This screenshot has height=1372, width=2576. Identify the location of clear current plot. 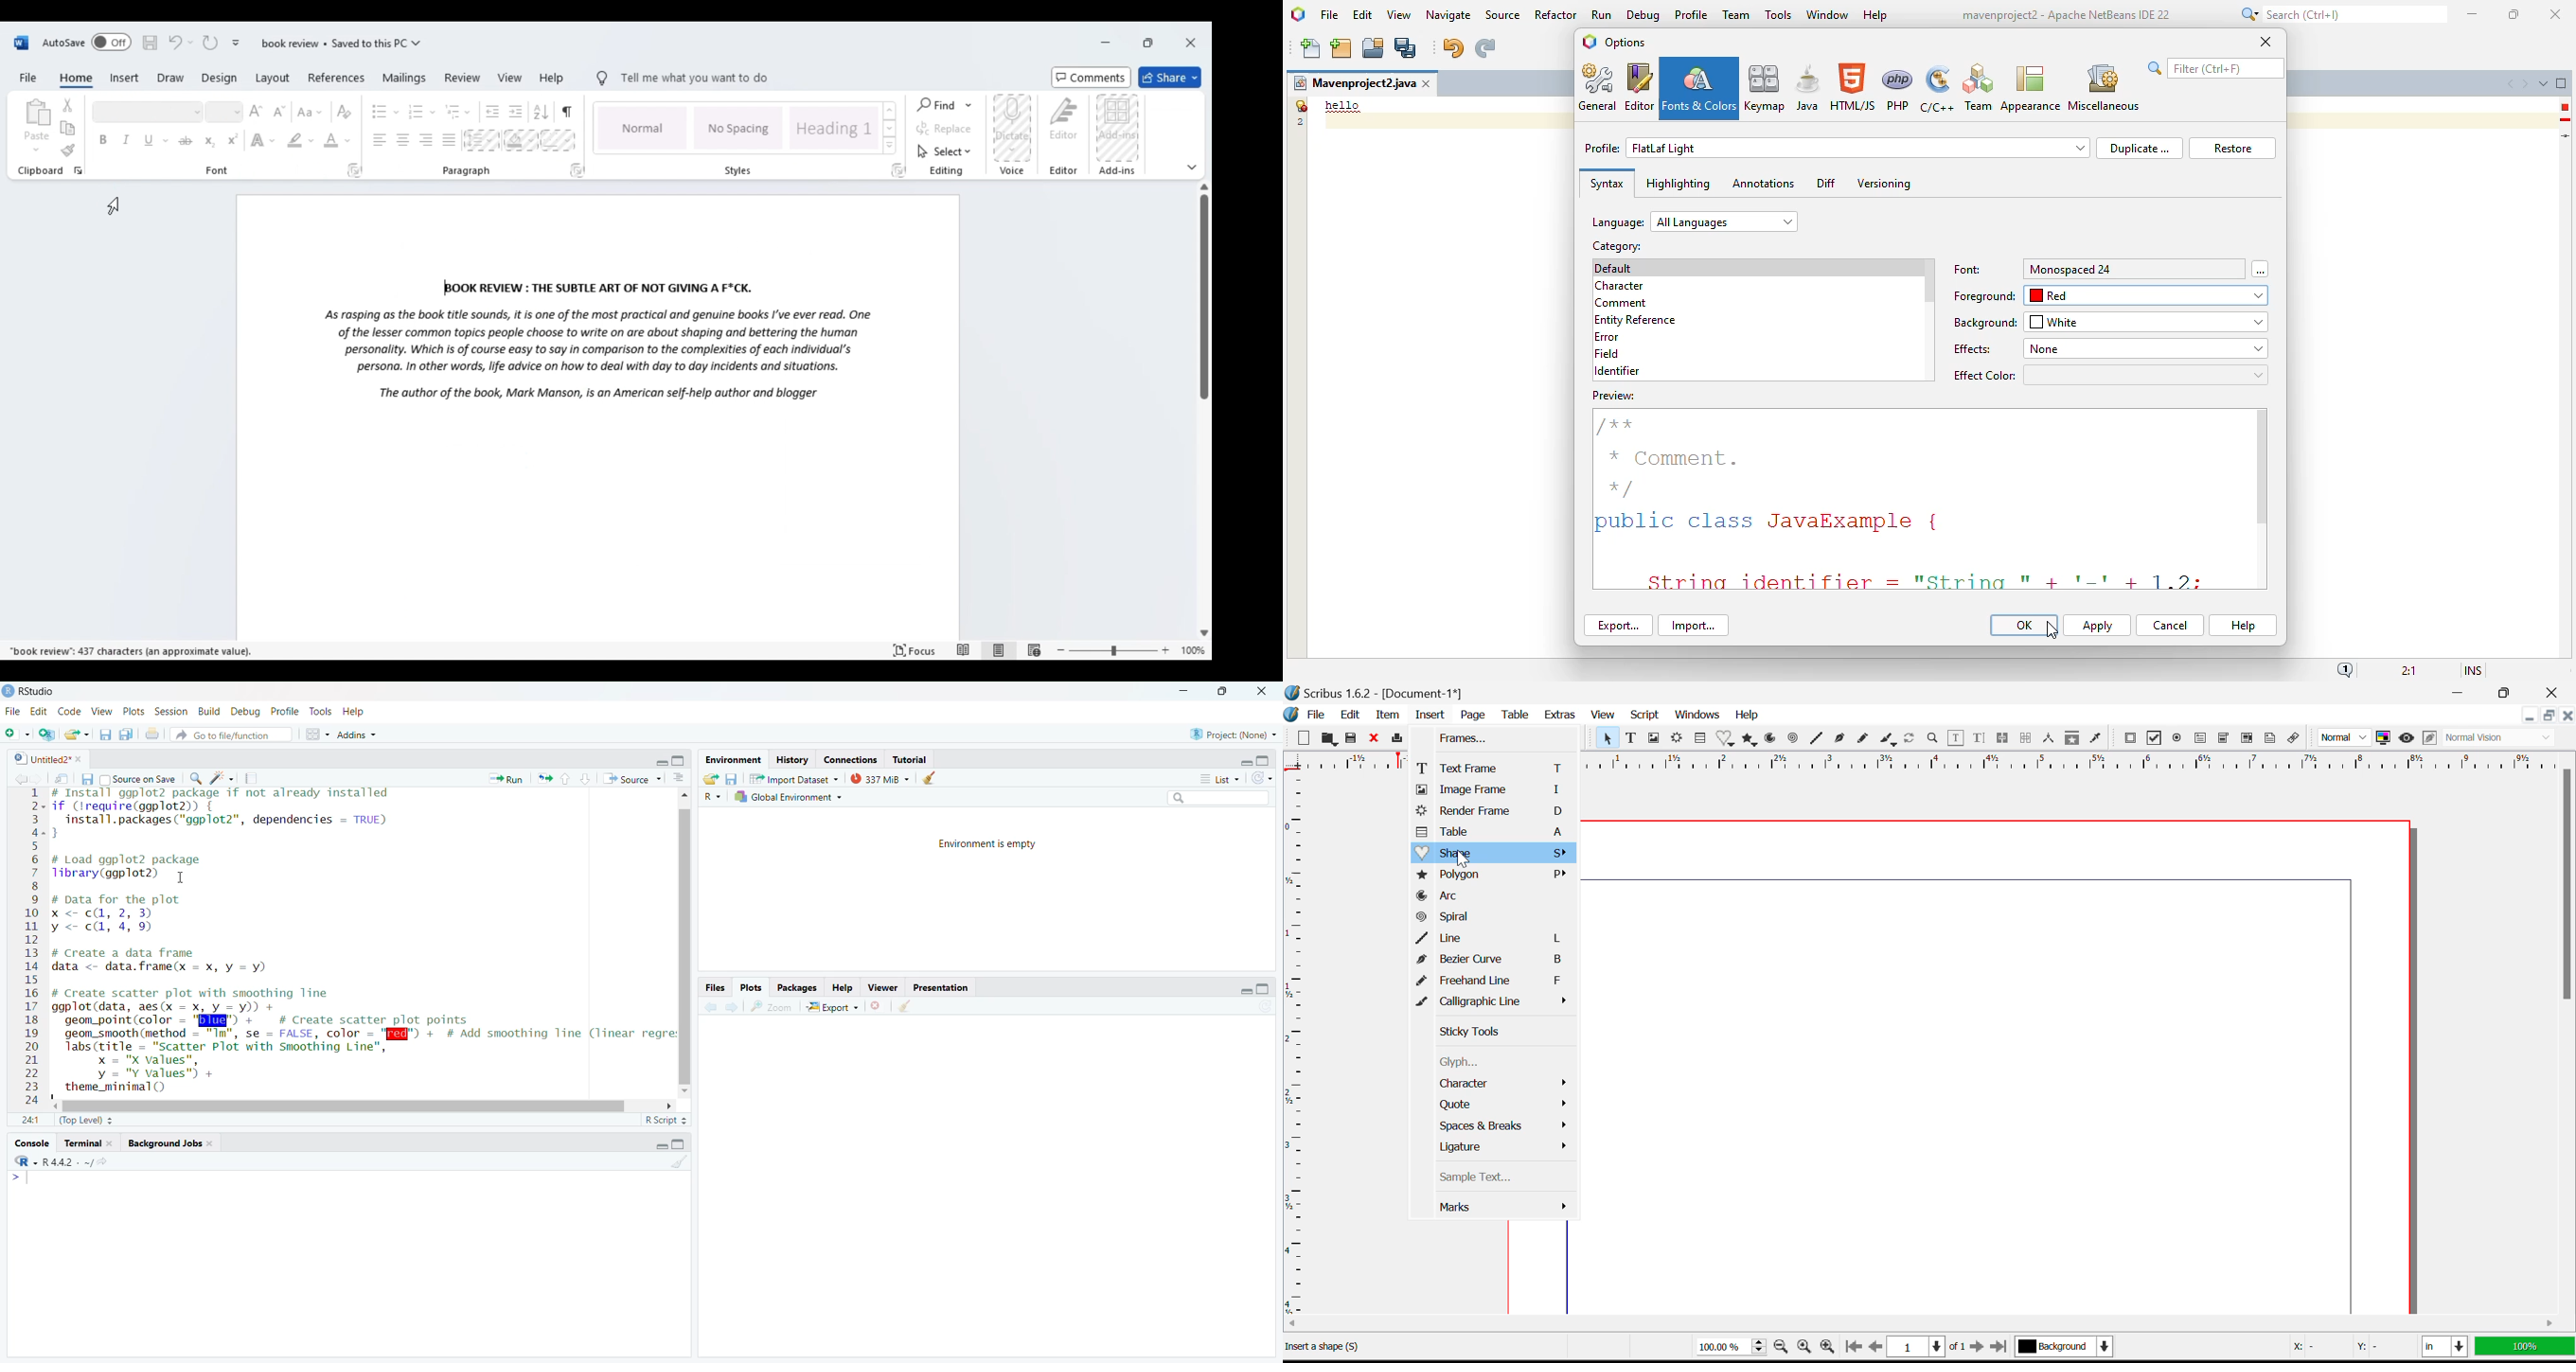
(879, 1006).